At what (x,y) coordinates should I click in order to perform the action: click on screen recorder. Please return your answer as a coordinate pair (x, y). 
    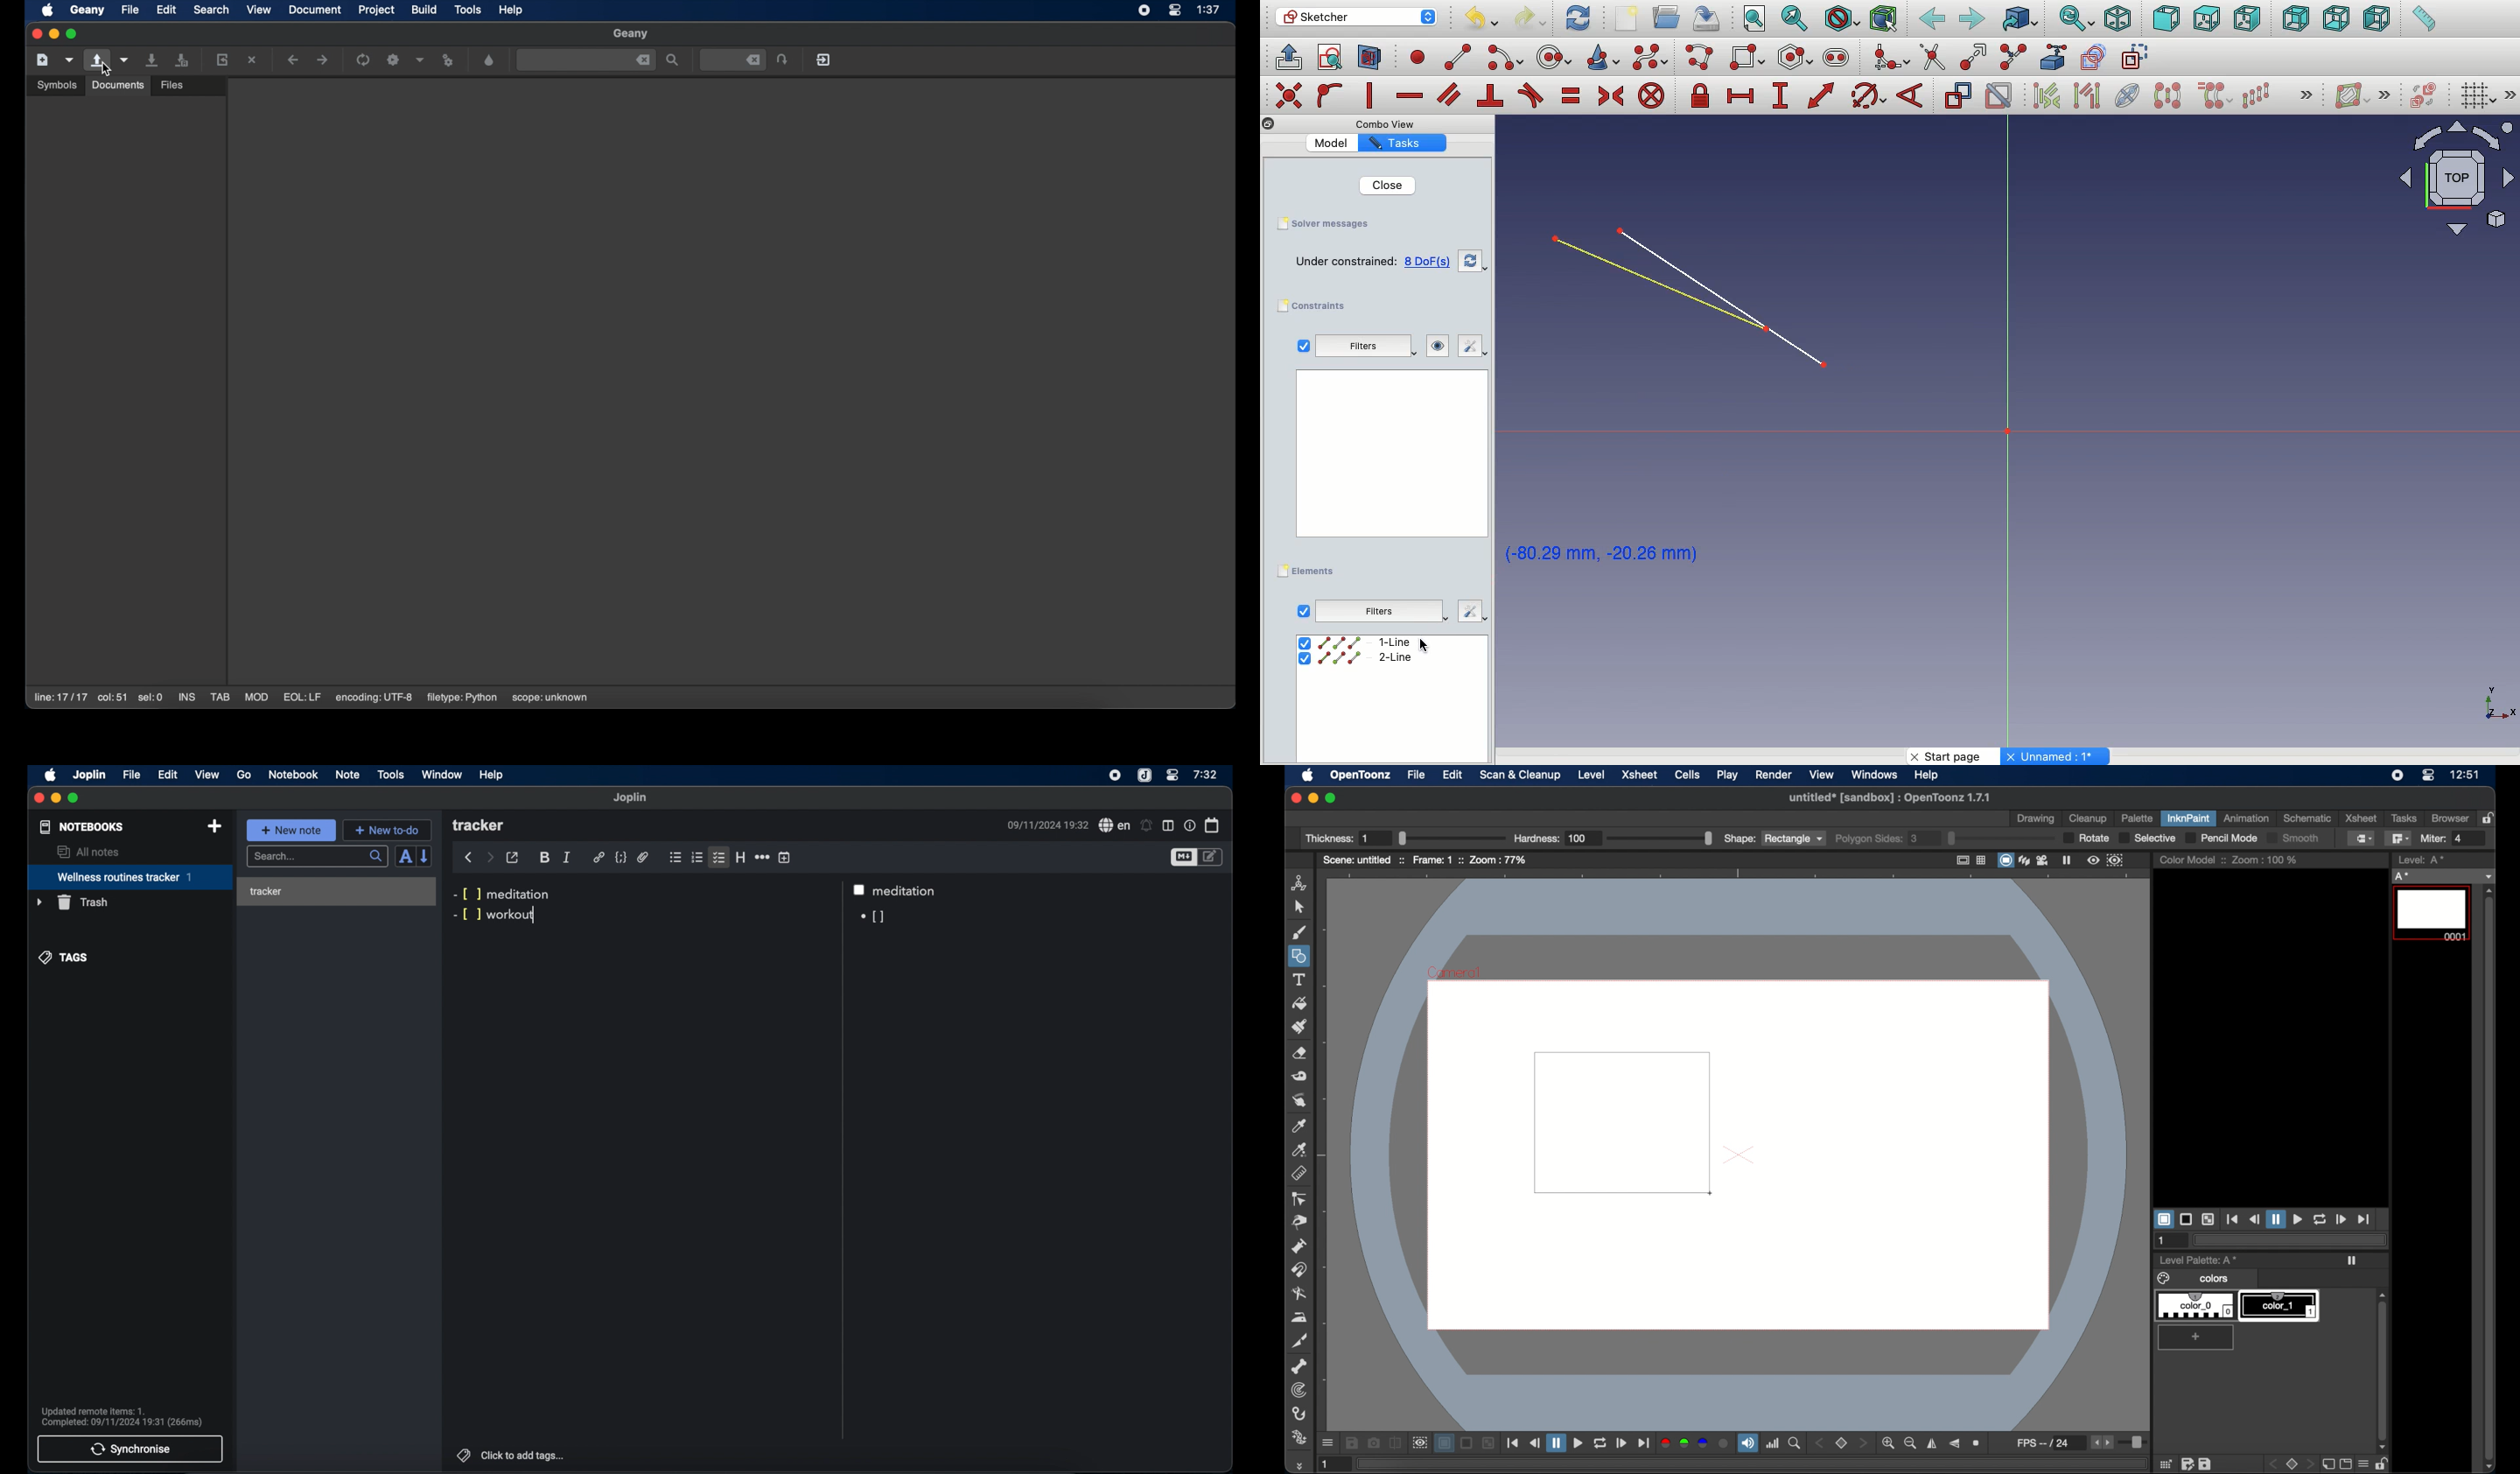
    Looking at the image, I should click on (1115, 775).